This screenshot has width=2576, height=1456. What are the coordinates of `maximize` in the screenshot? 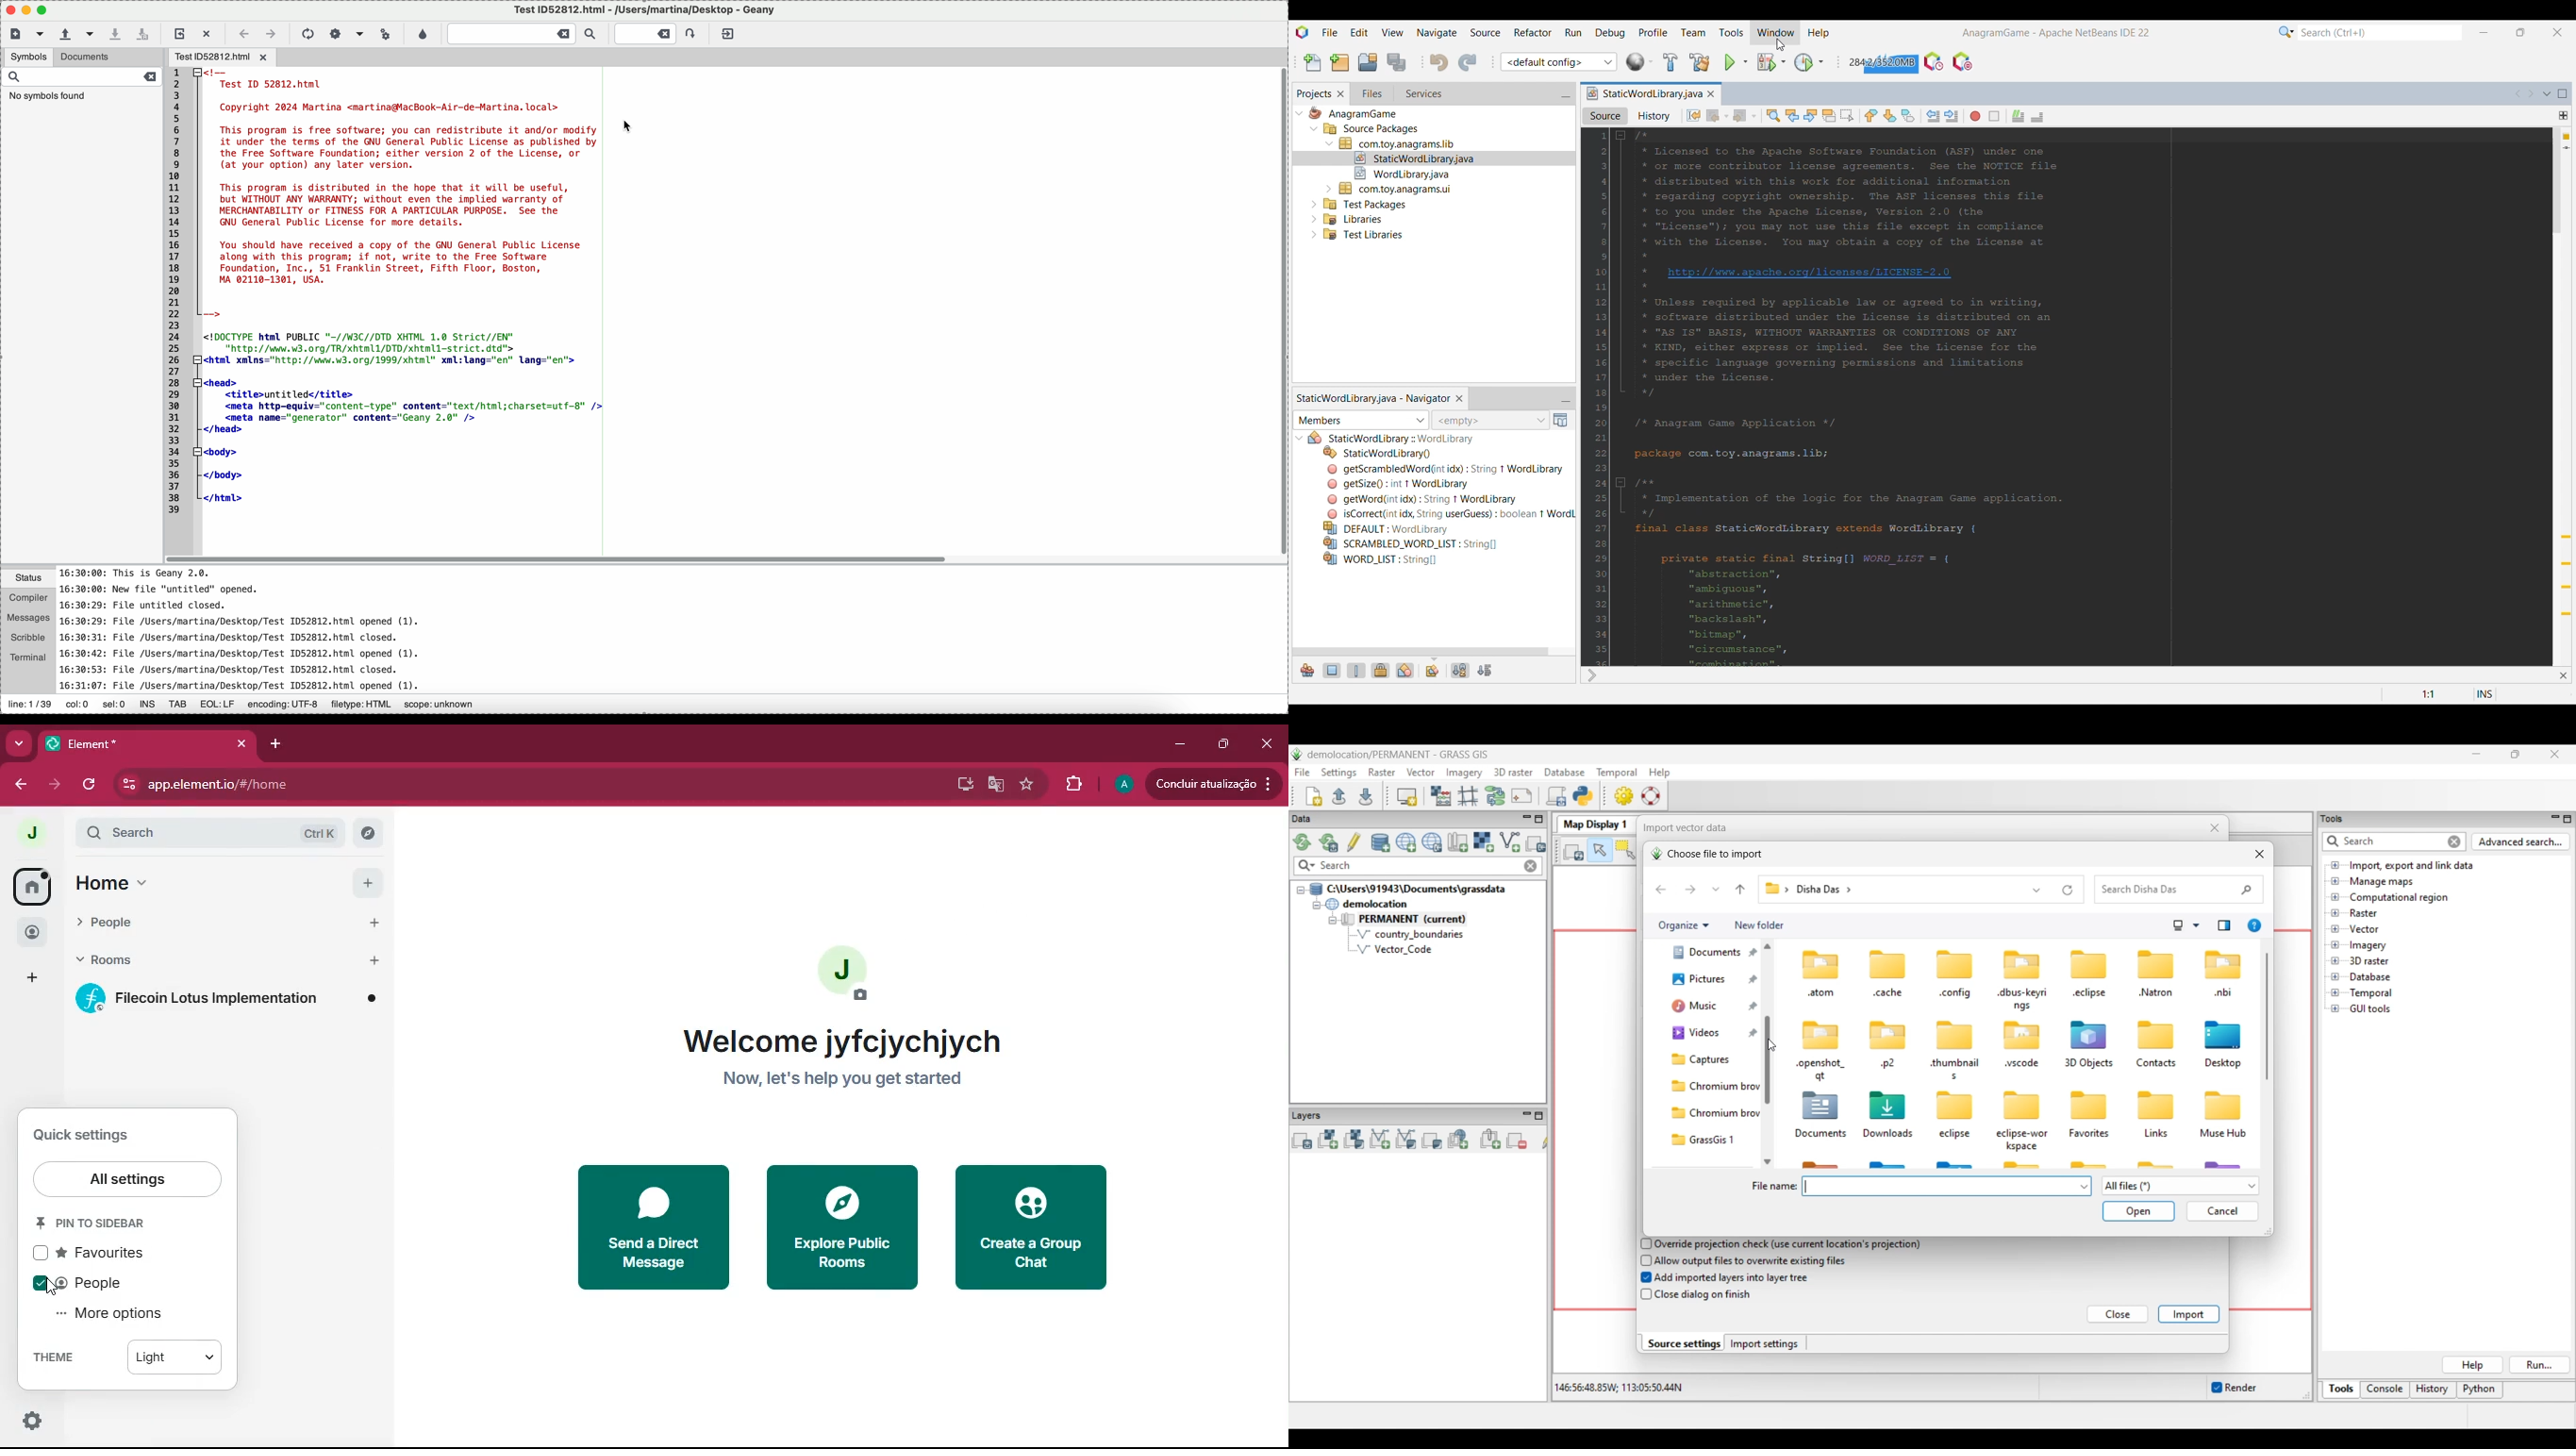 It's located at (1224, 745).